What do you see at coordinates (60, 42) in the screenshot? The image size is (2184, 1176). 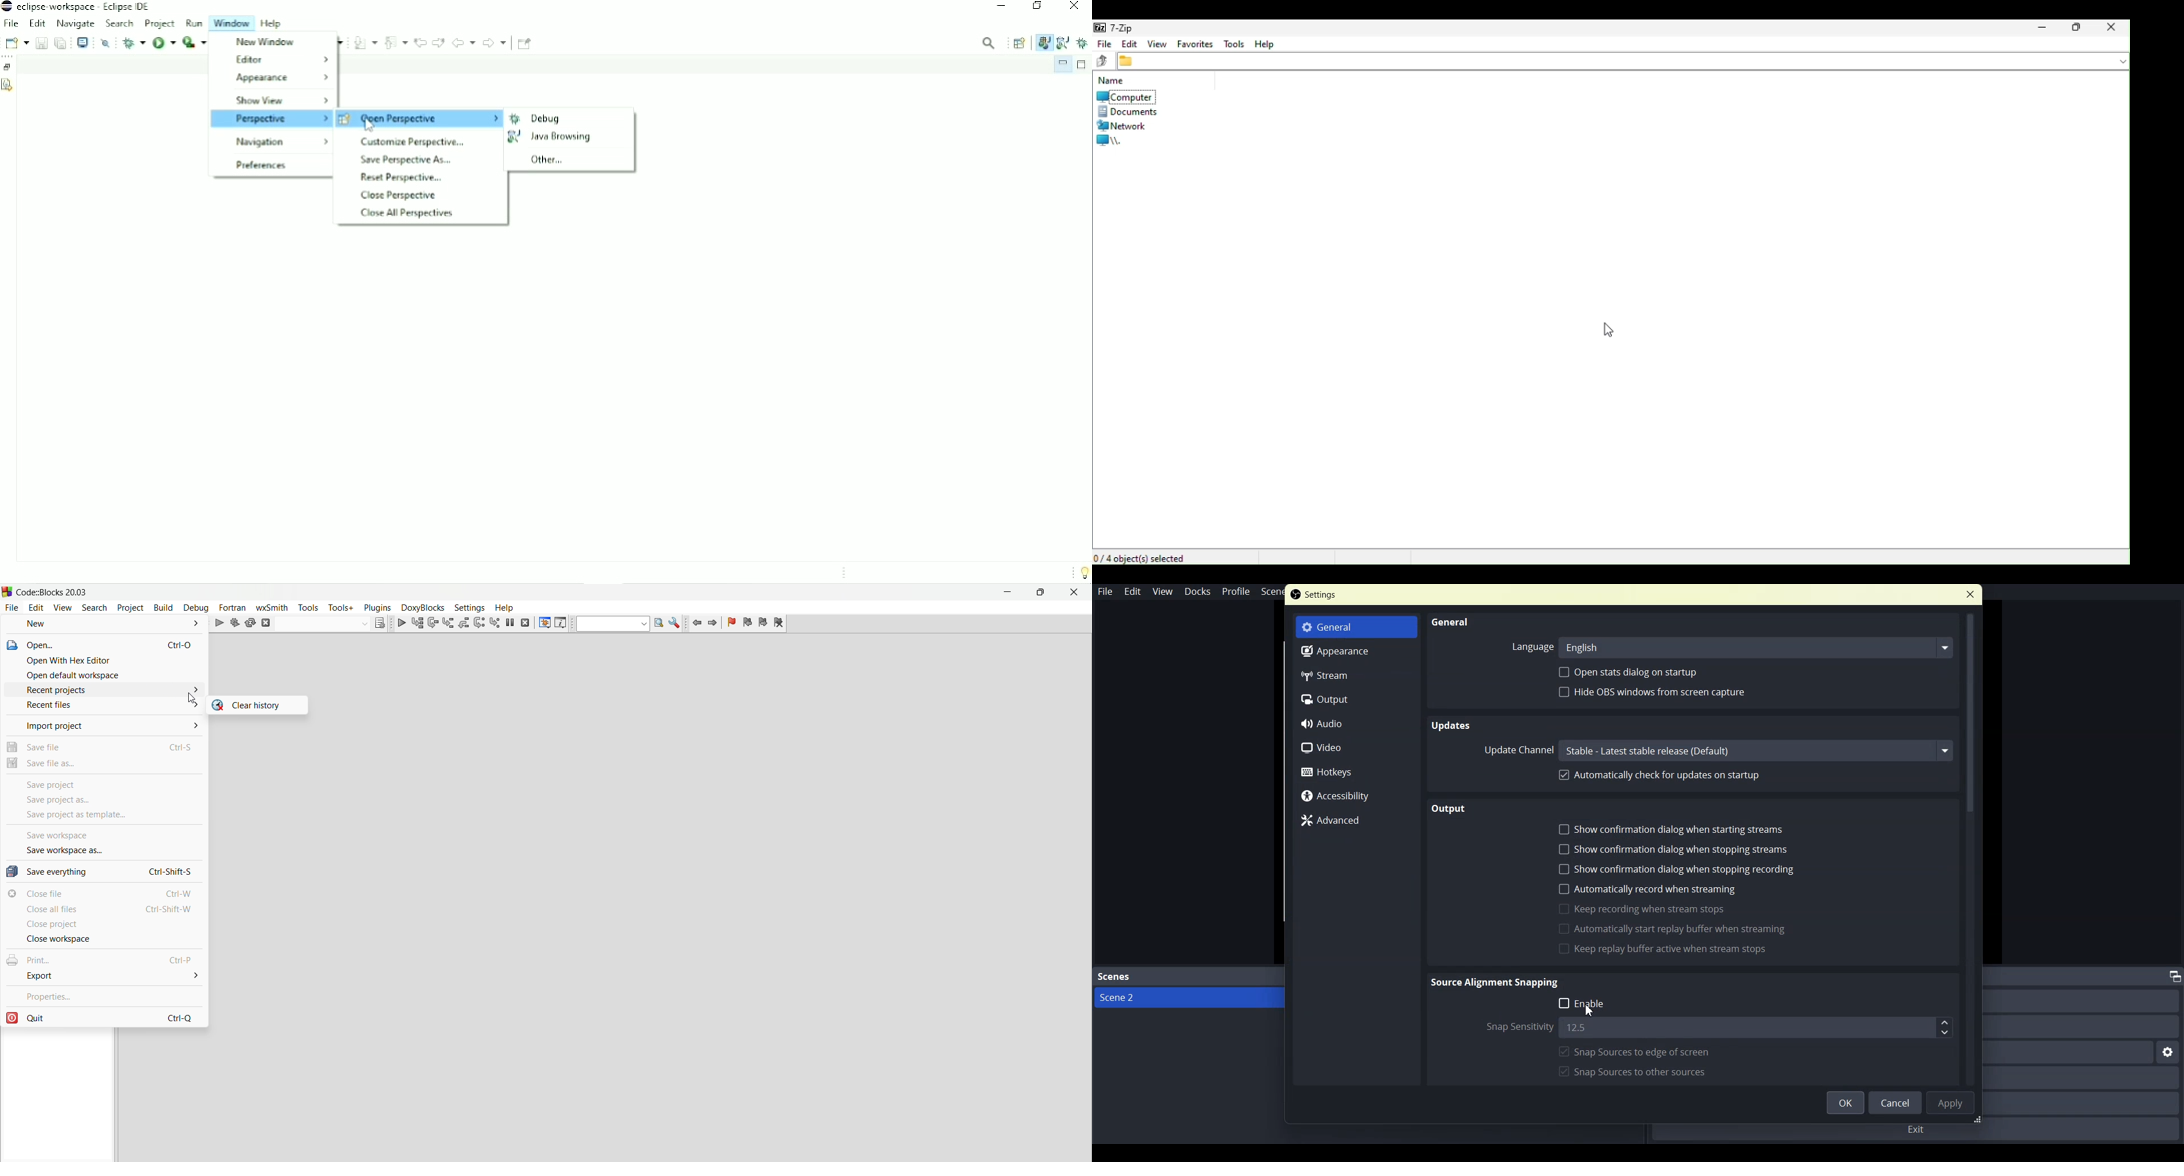 I see `Save all` at bounding box center [60, 42].